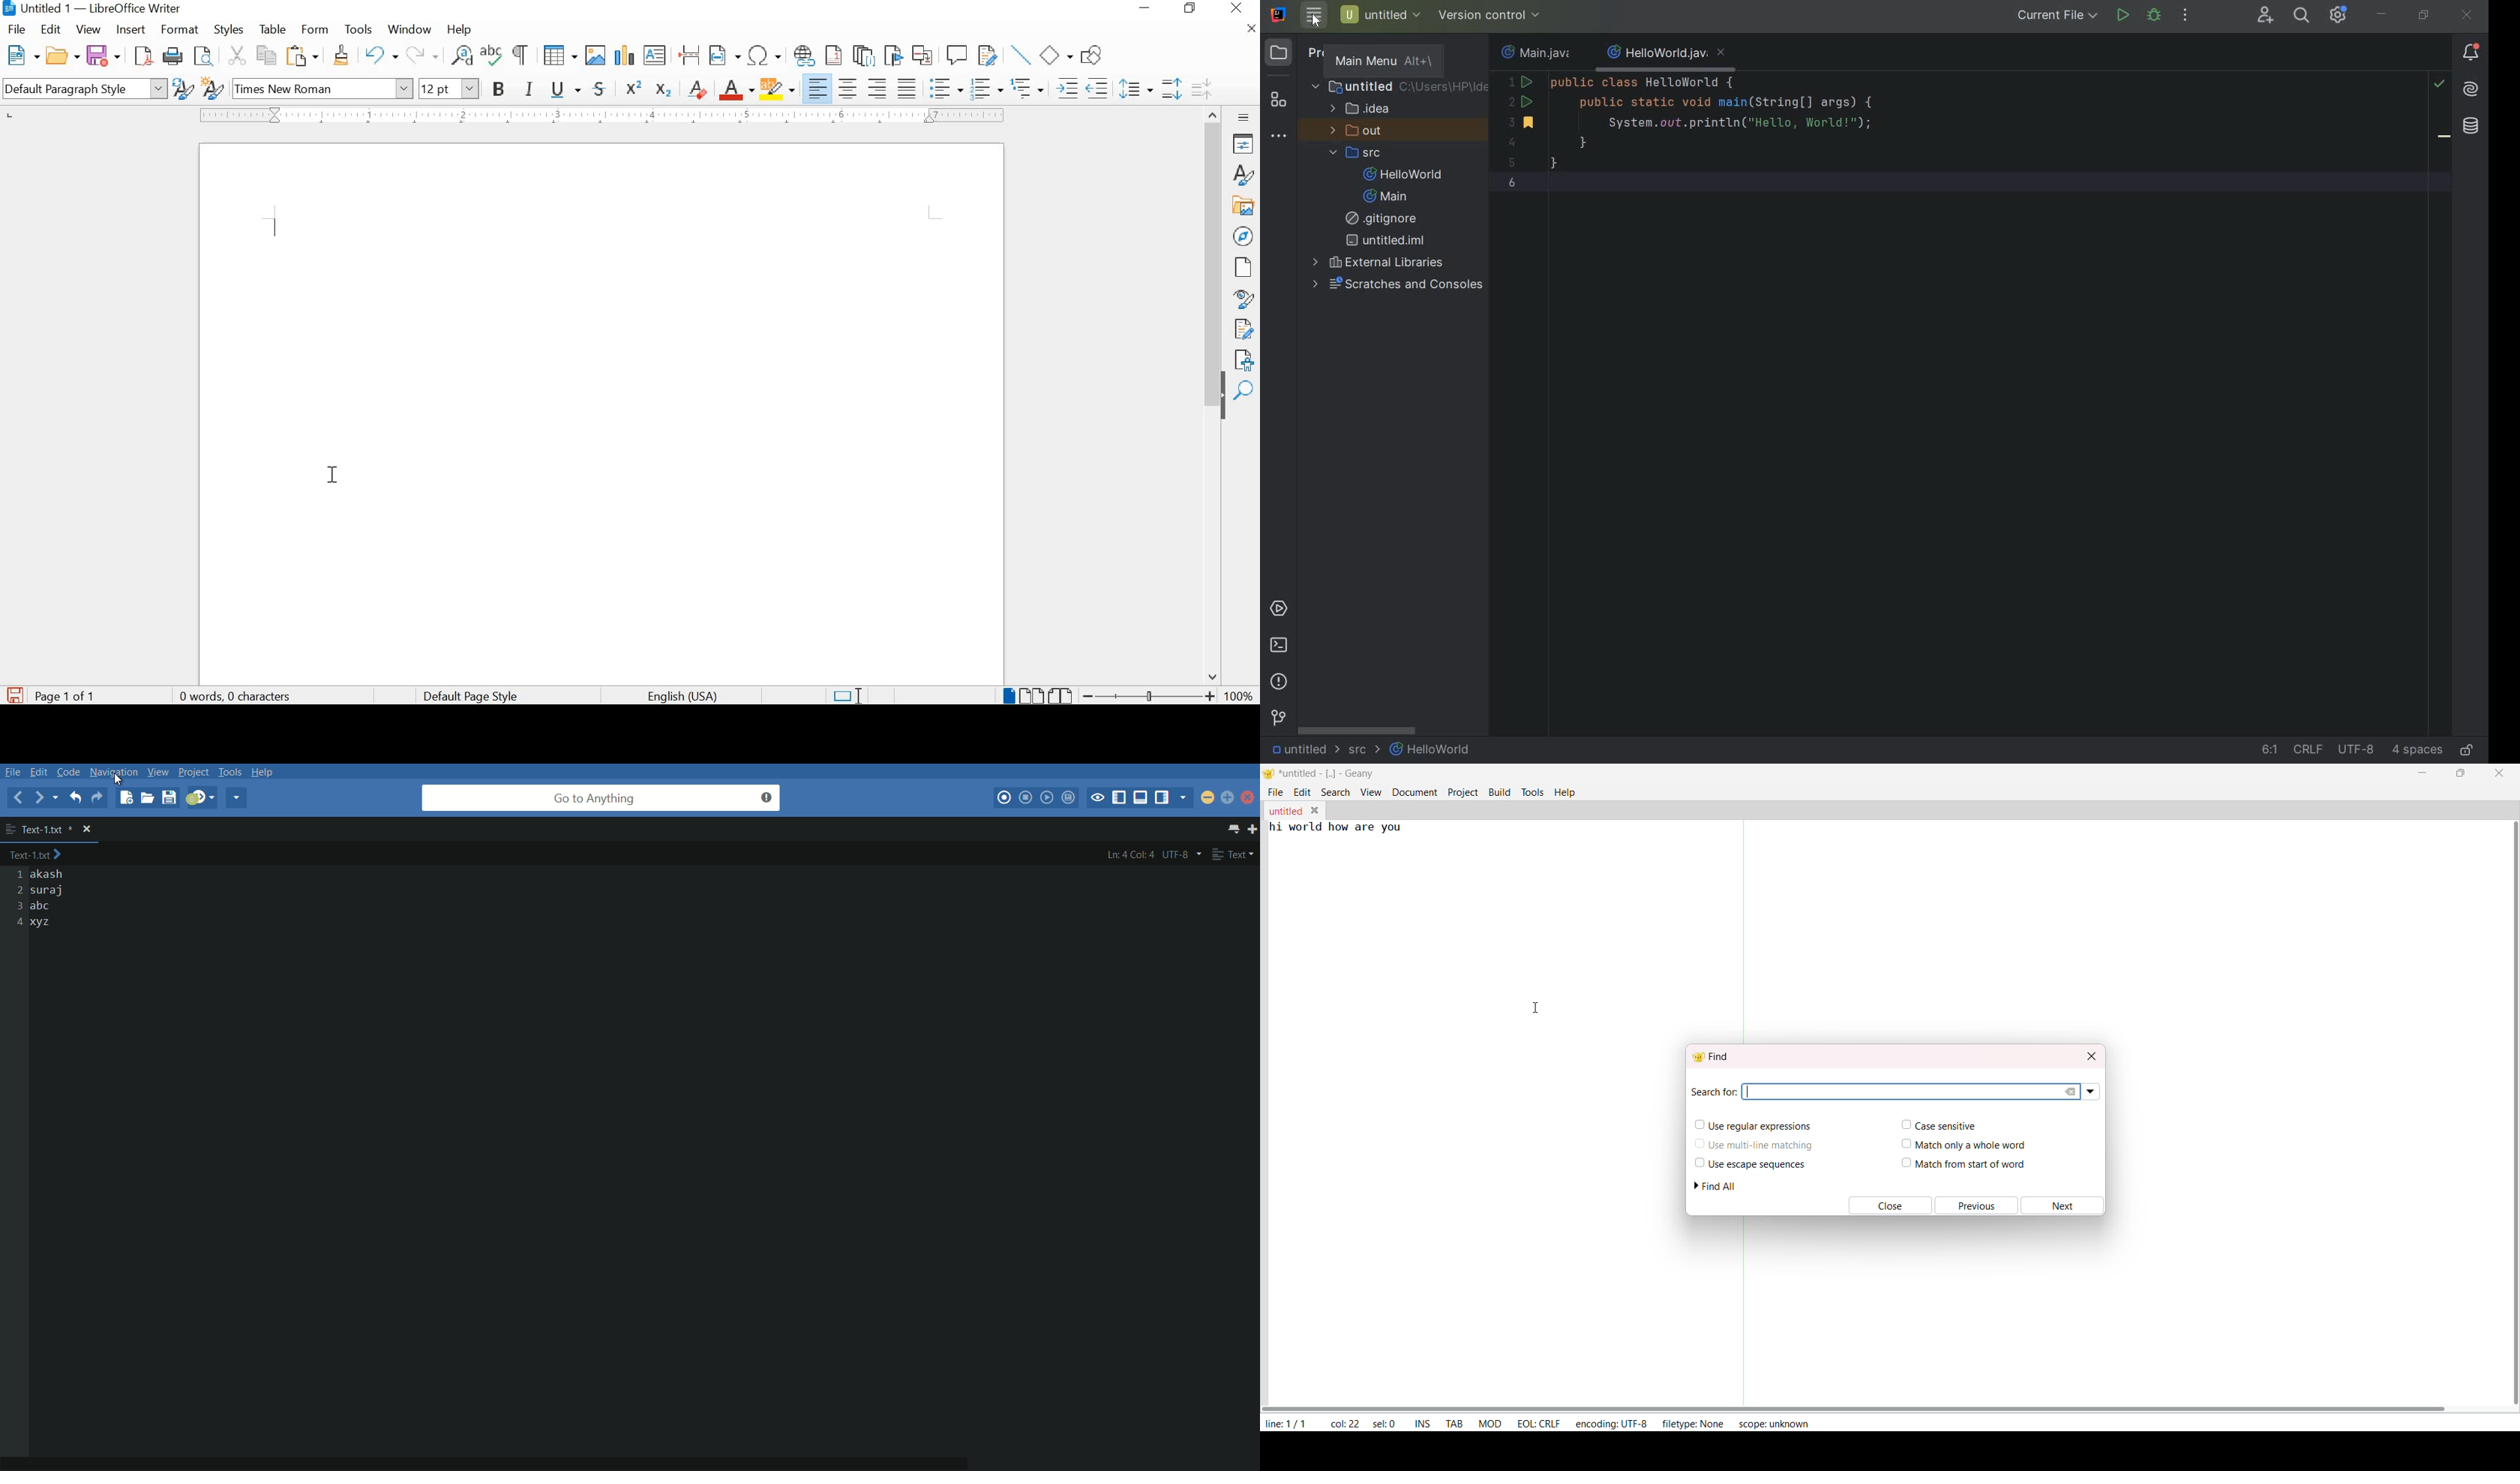 This screenshot has height=1484, width=2520. What do you see at coordinates (519, 55) in the screenshot?
I see `TOGGLE FORMATTING MARKS` at bounding box center [519, 55].